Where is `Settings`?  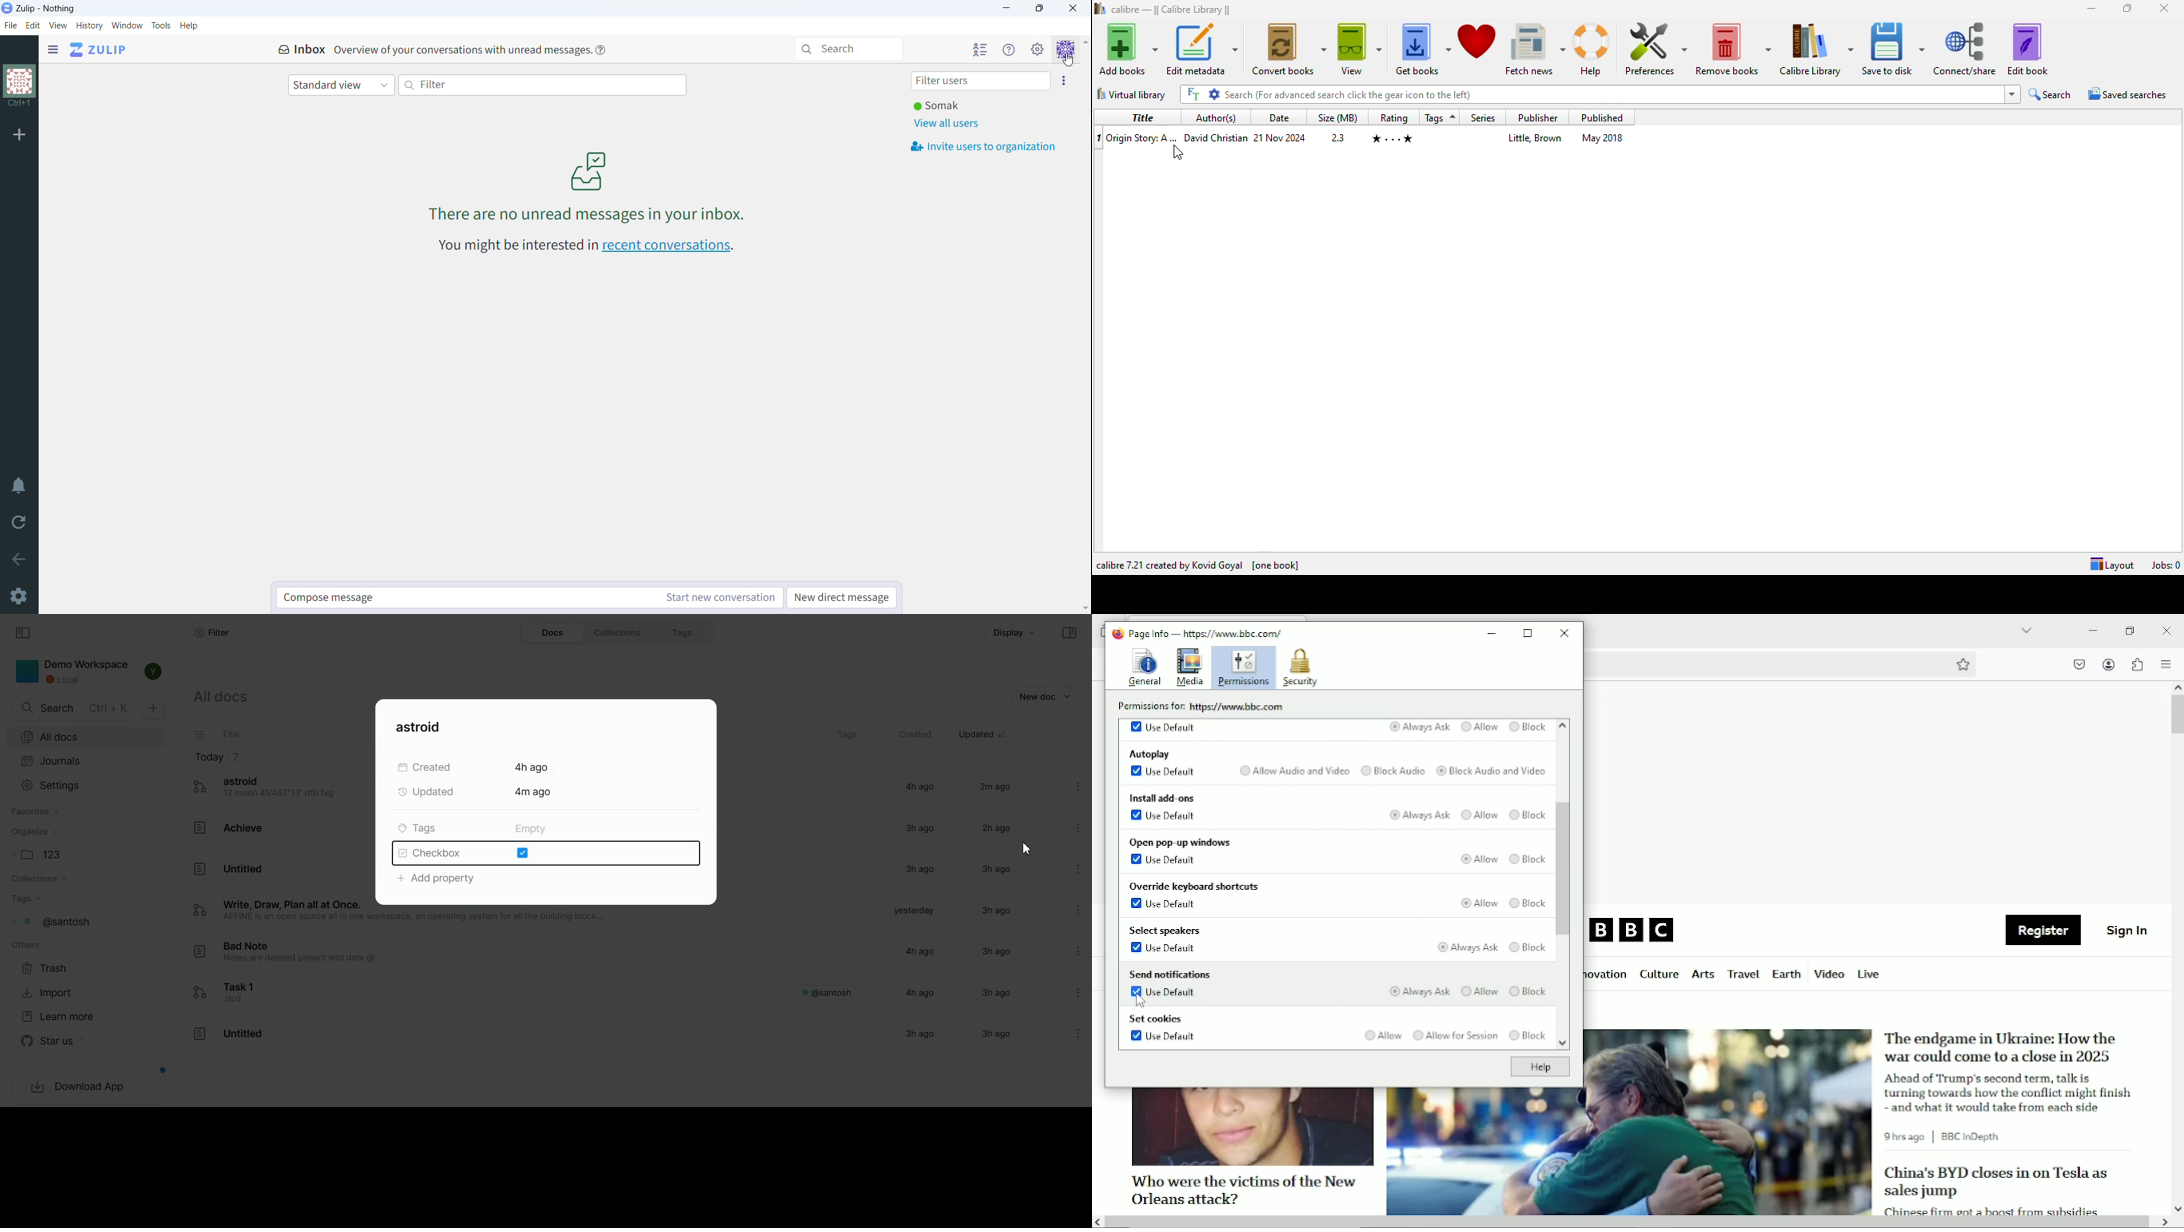
Settings is located at coordinates (1068, 826).